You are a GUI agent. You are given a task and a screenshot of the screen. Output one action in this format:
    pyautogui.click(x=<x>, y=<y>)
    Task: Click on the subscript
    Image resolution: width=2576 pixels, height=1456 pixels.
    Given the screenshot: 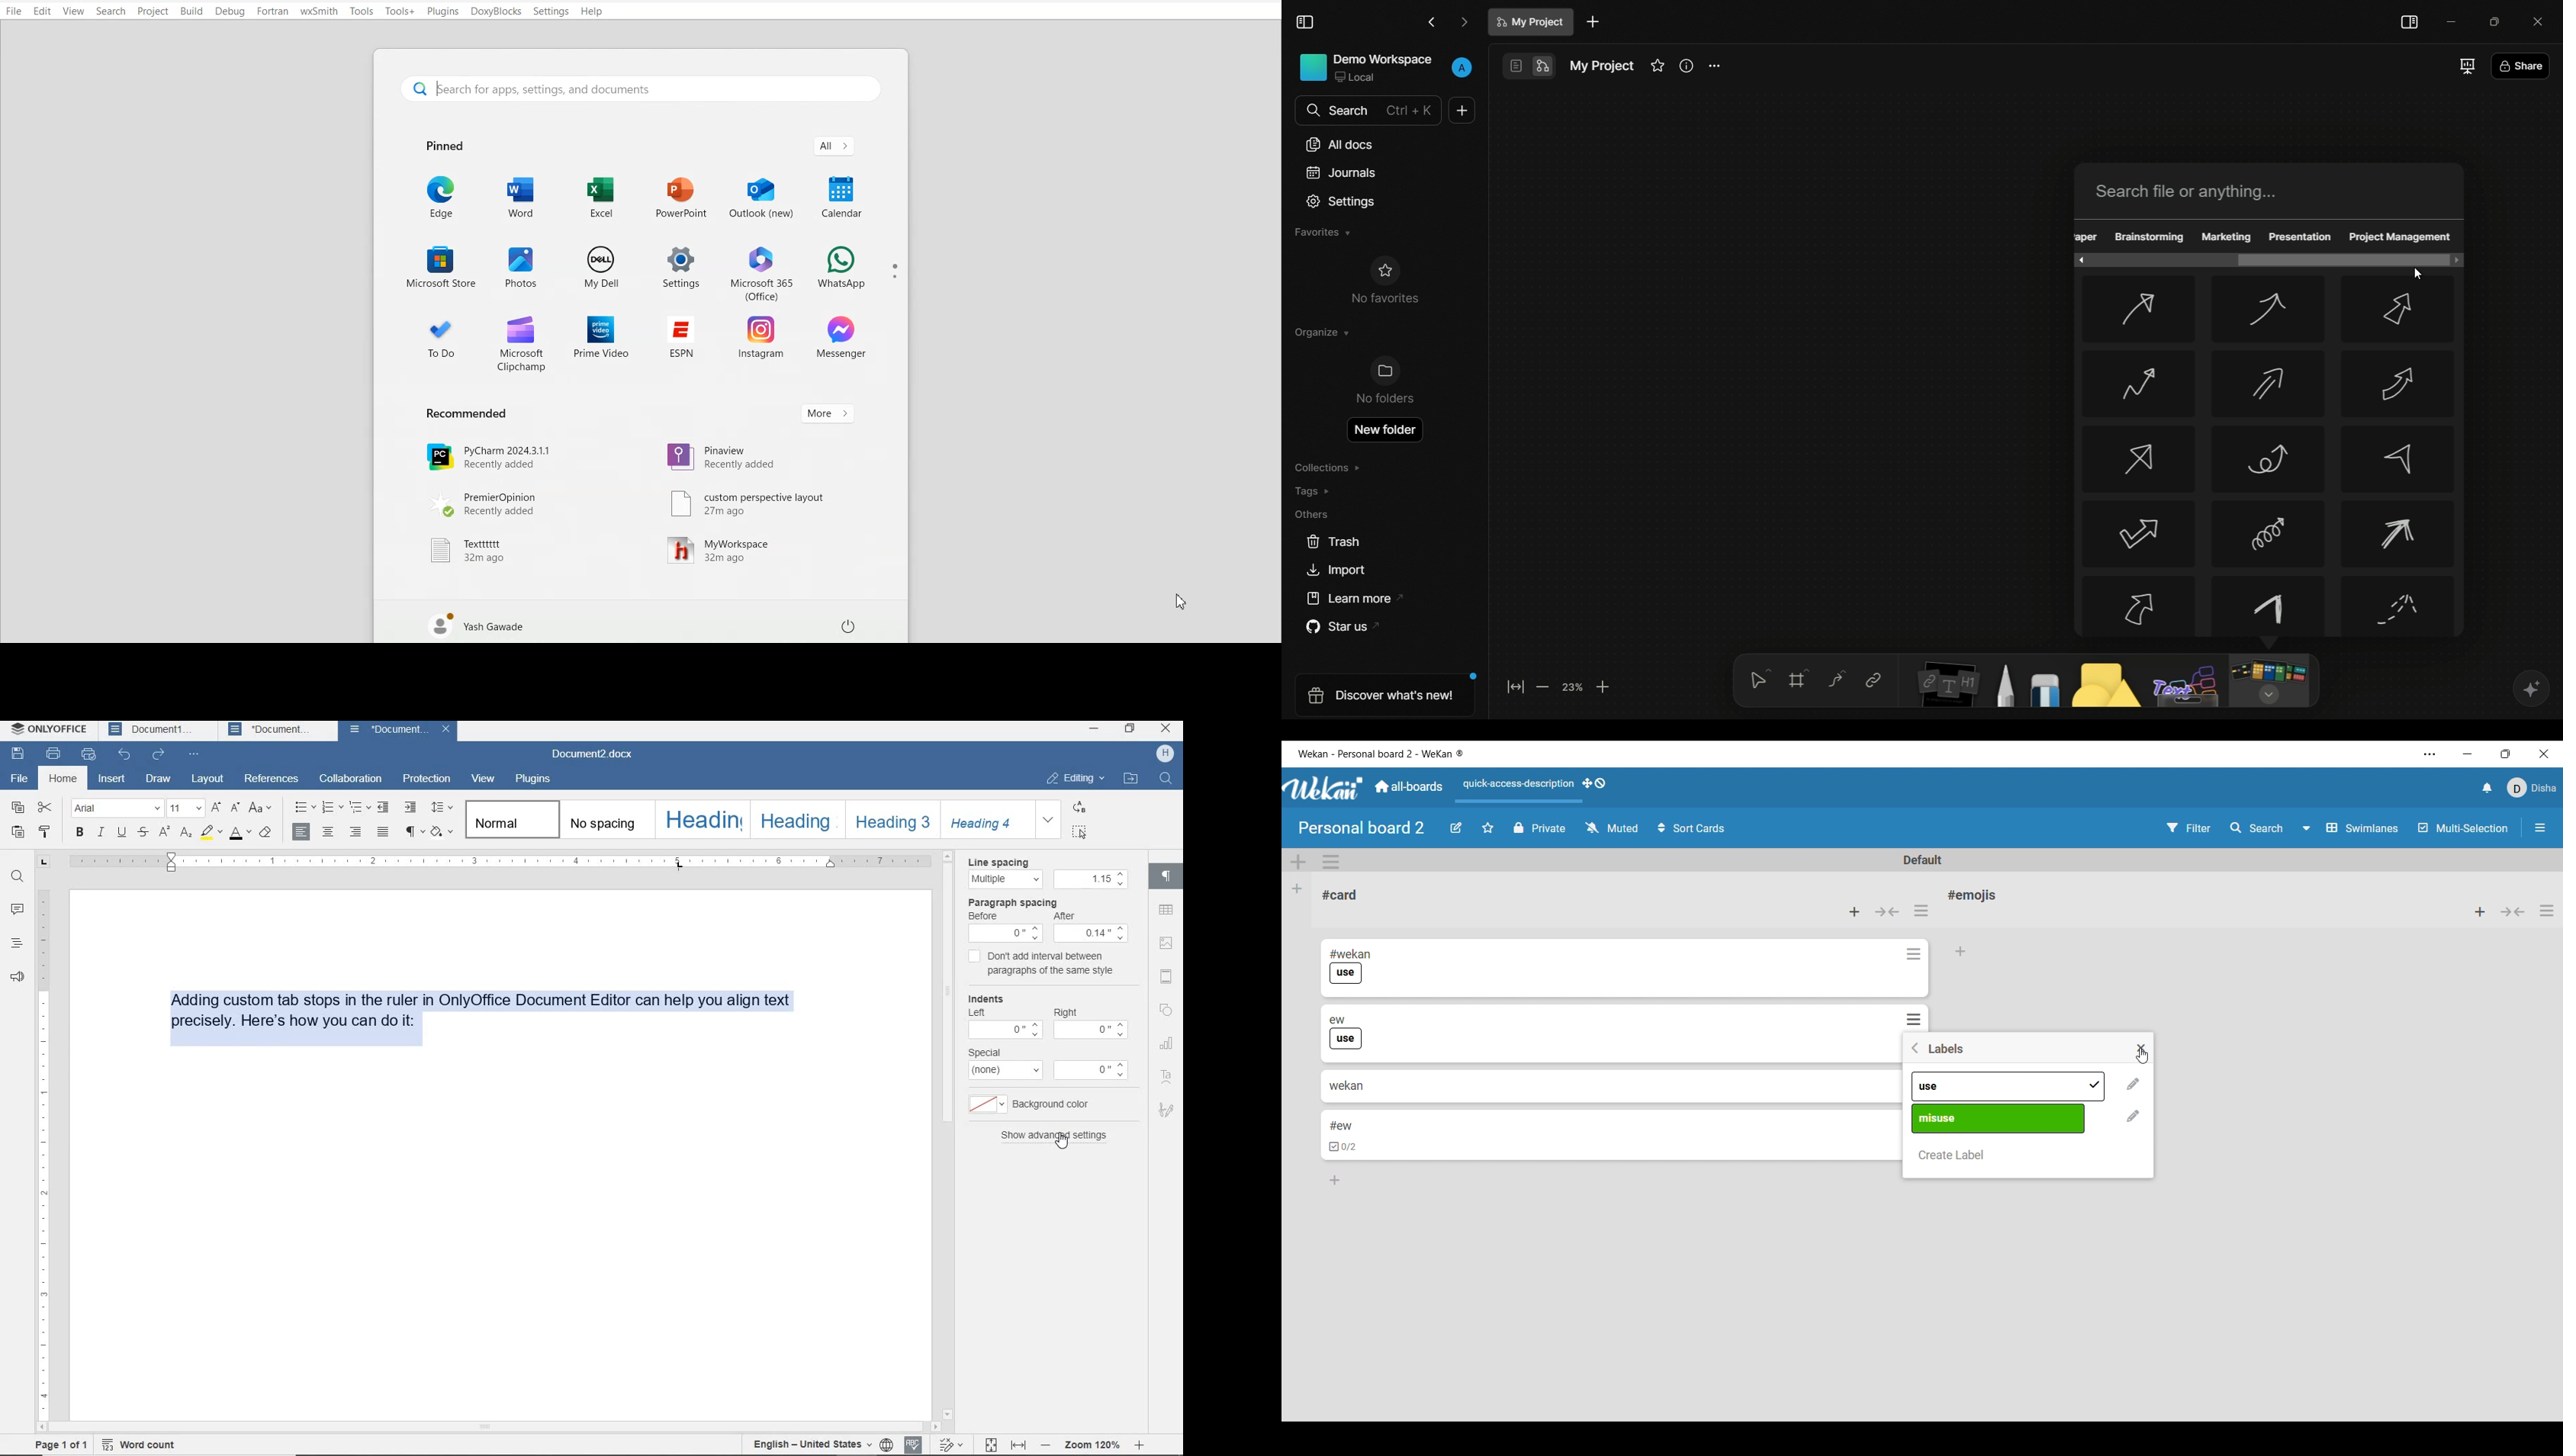 What is the action you would take?
    pyautogui.click(x=187, y=833)
    